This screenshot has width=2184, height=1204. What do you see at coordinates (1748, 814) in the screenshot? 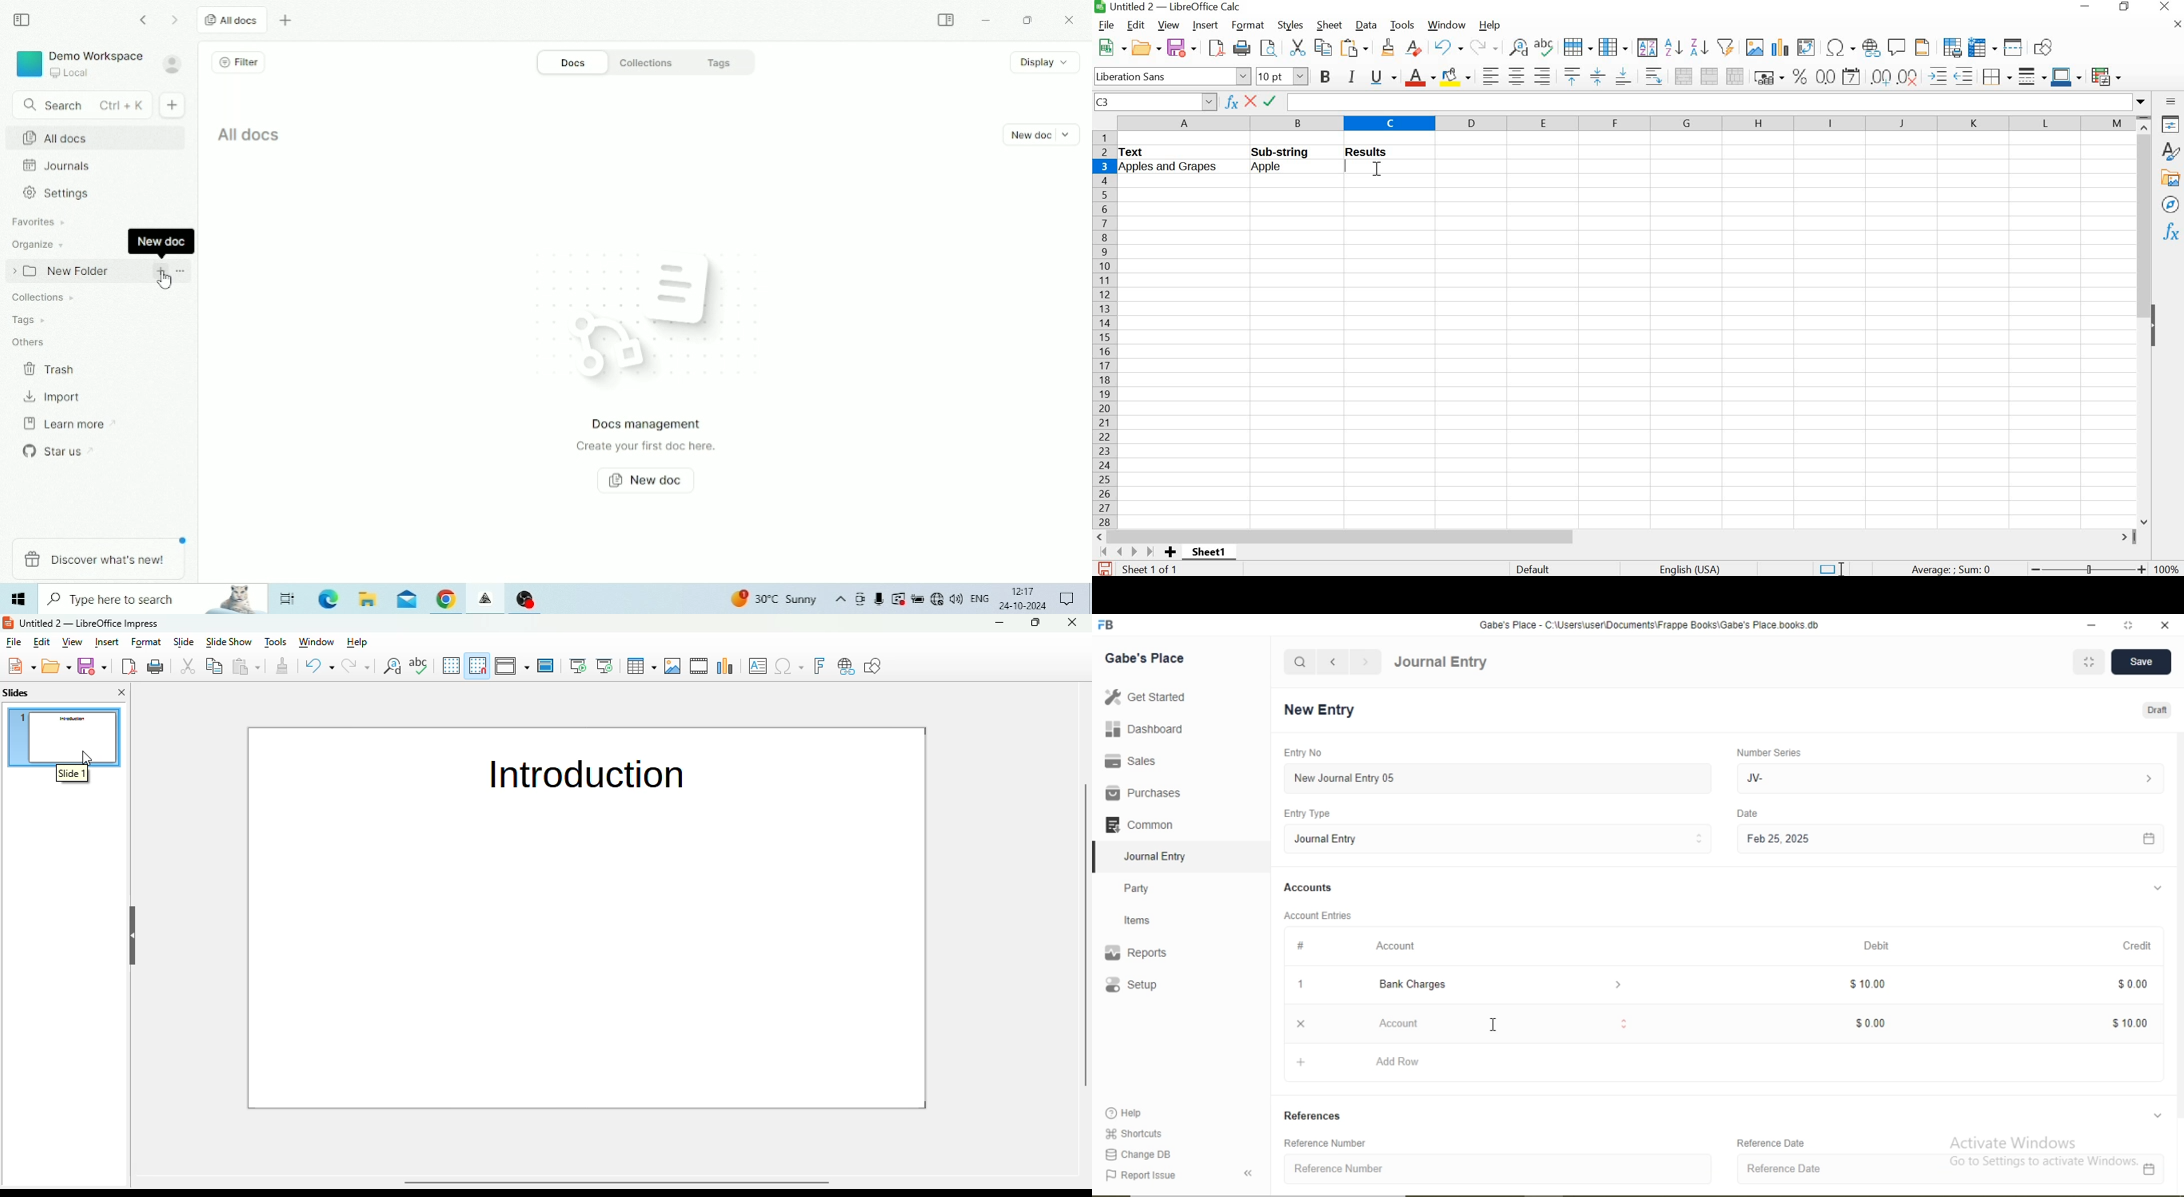
I see `Date` at bounding box center [1748, 814].